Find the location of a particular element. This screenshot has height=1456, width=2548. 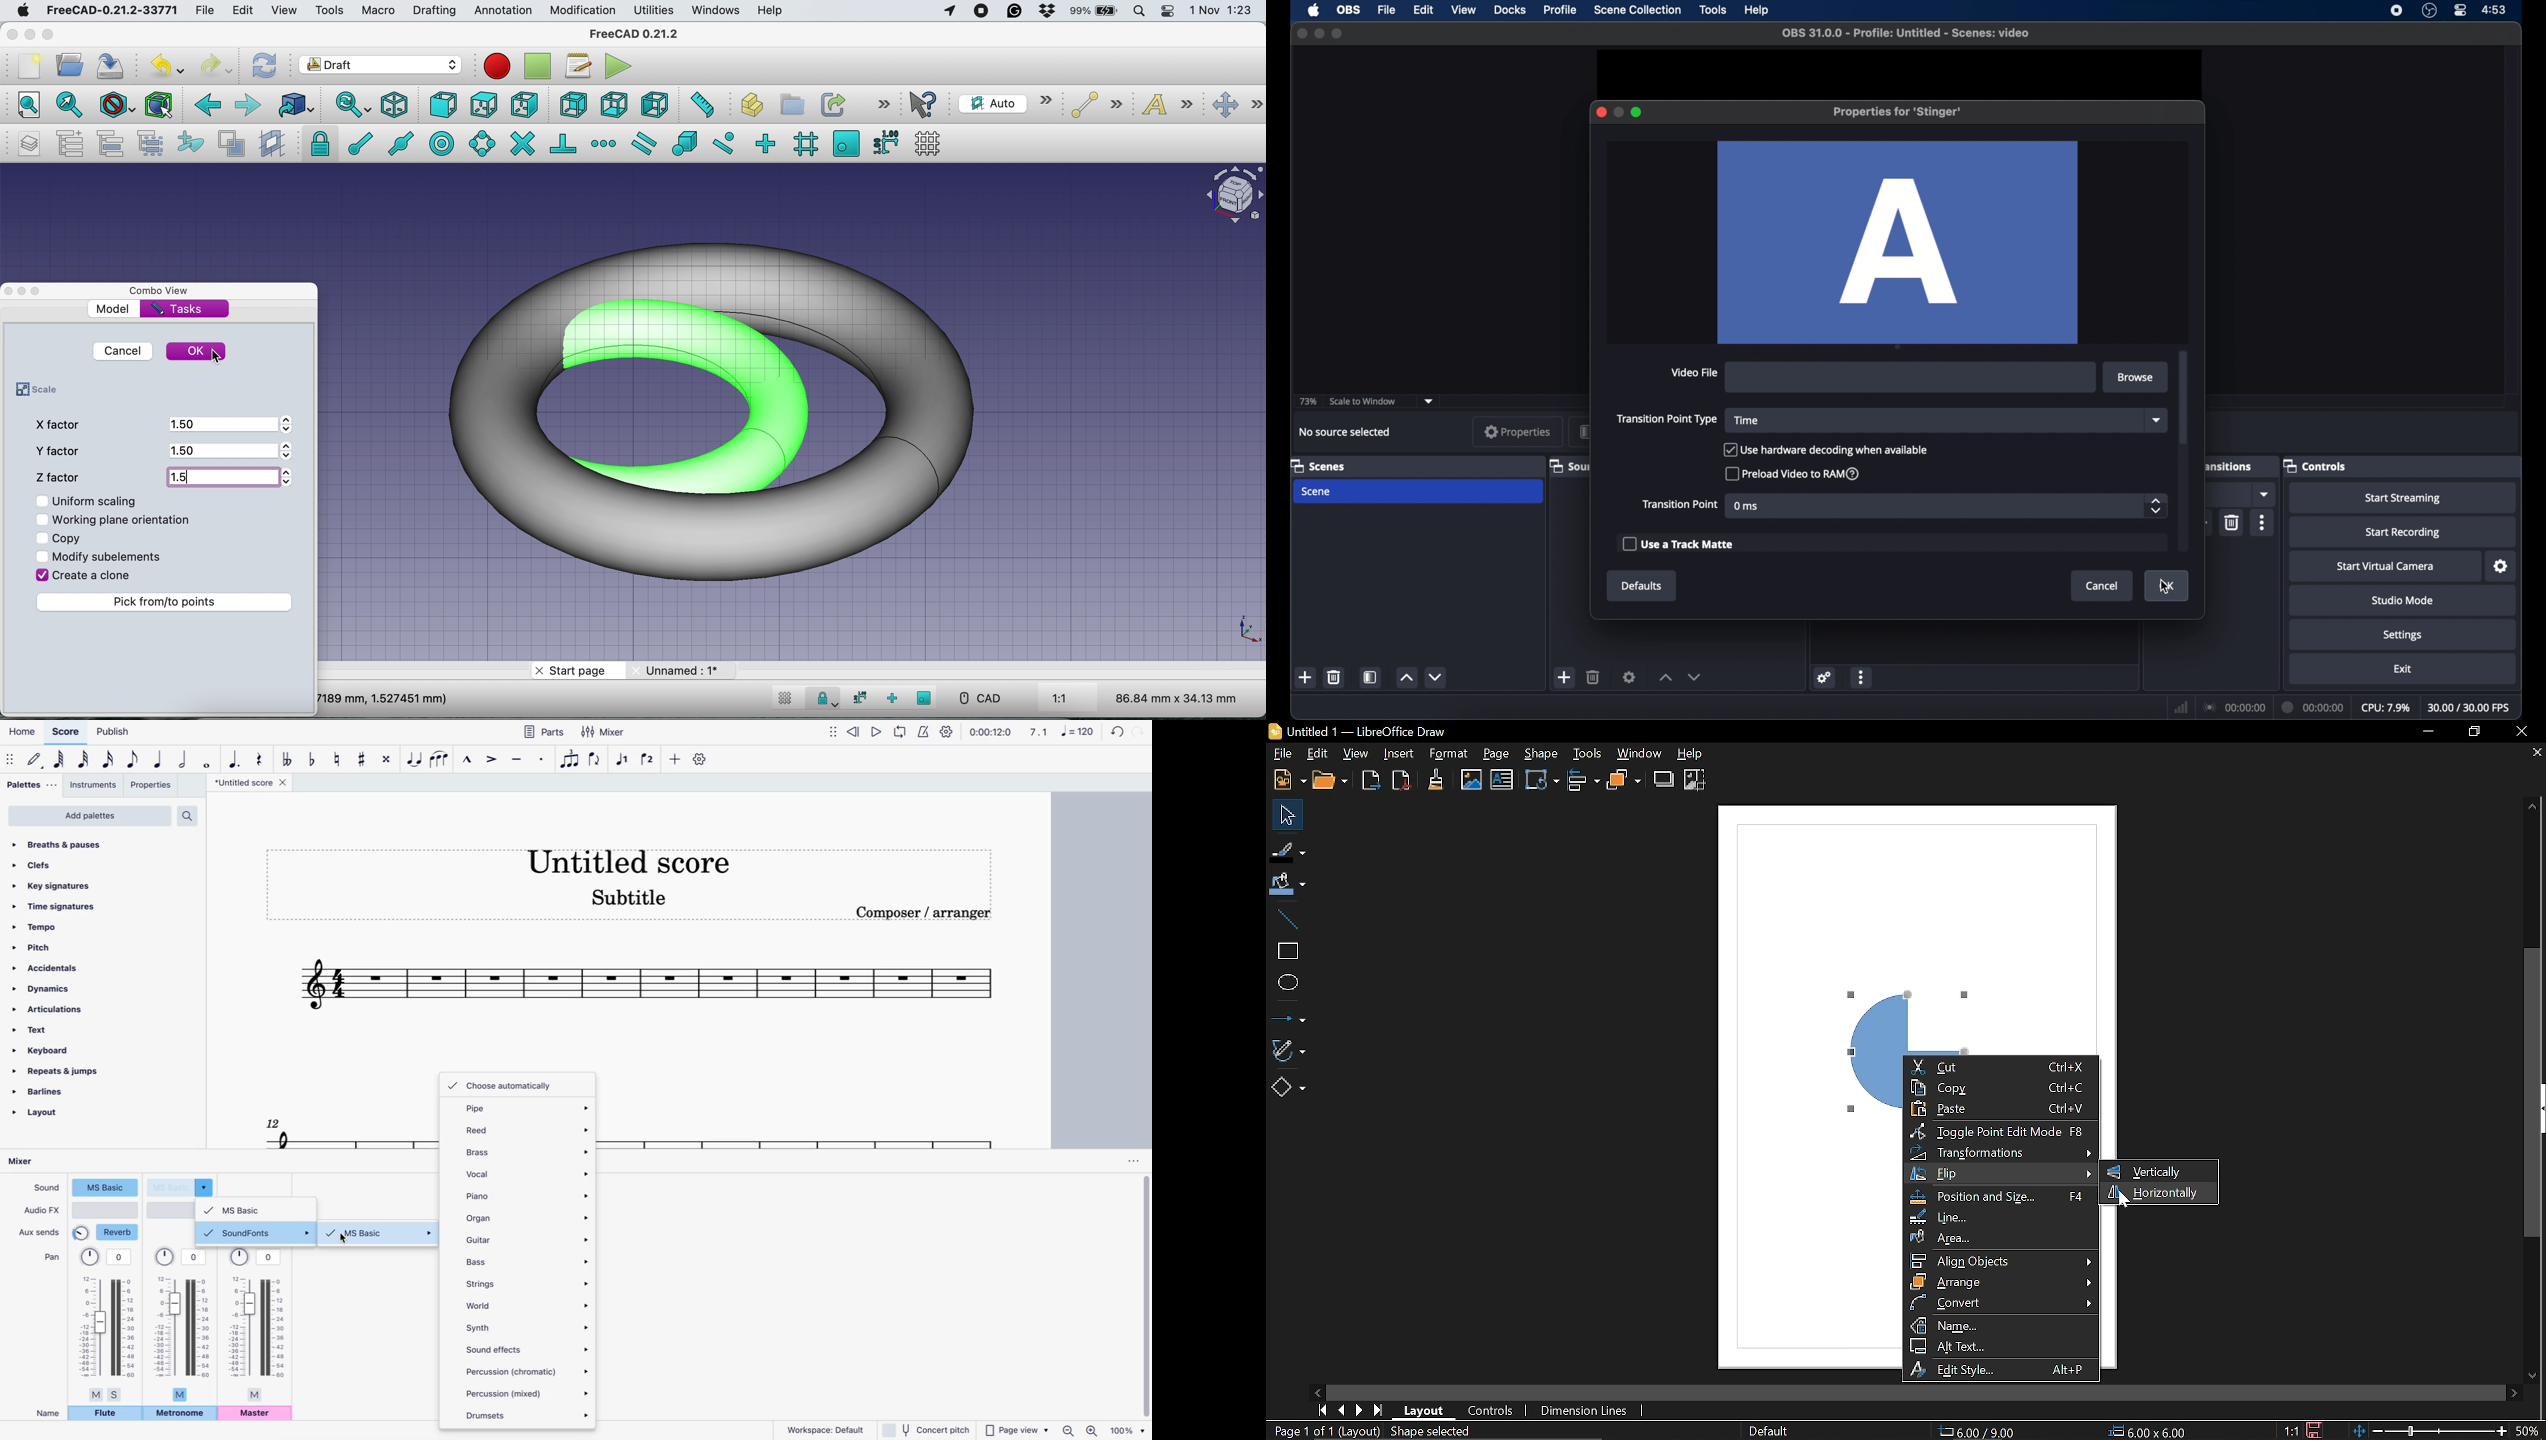

master is located at coordinates (258, 1415).